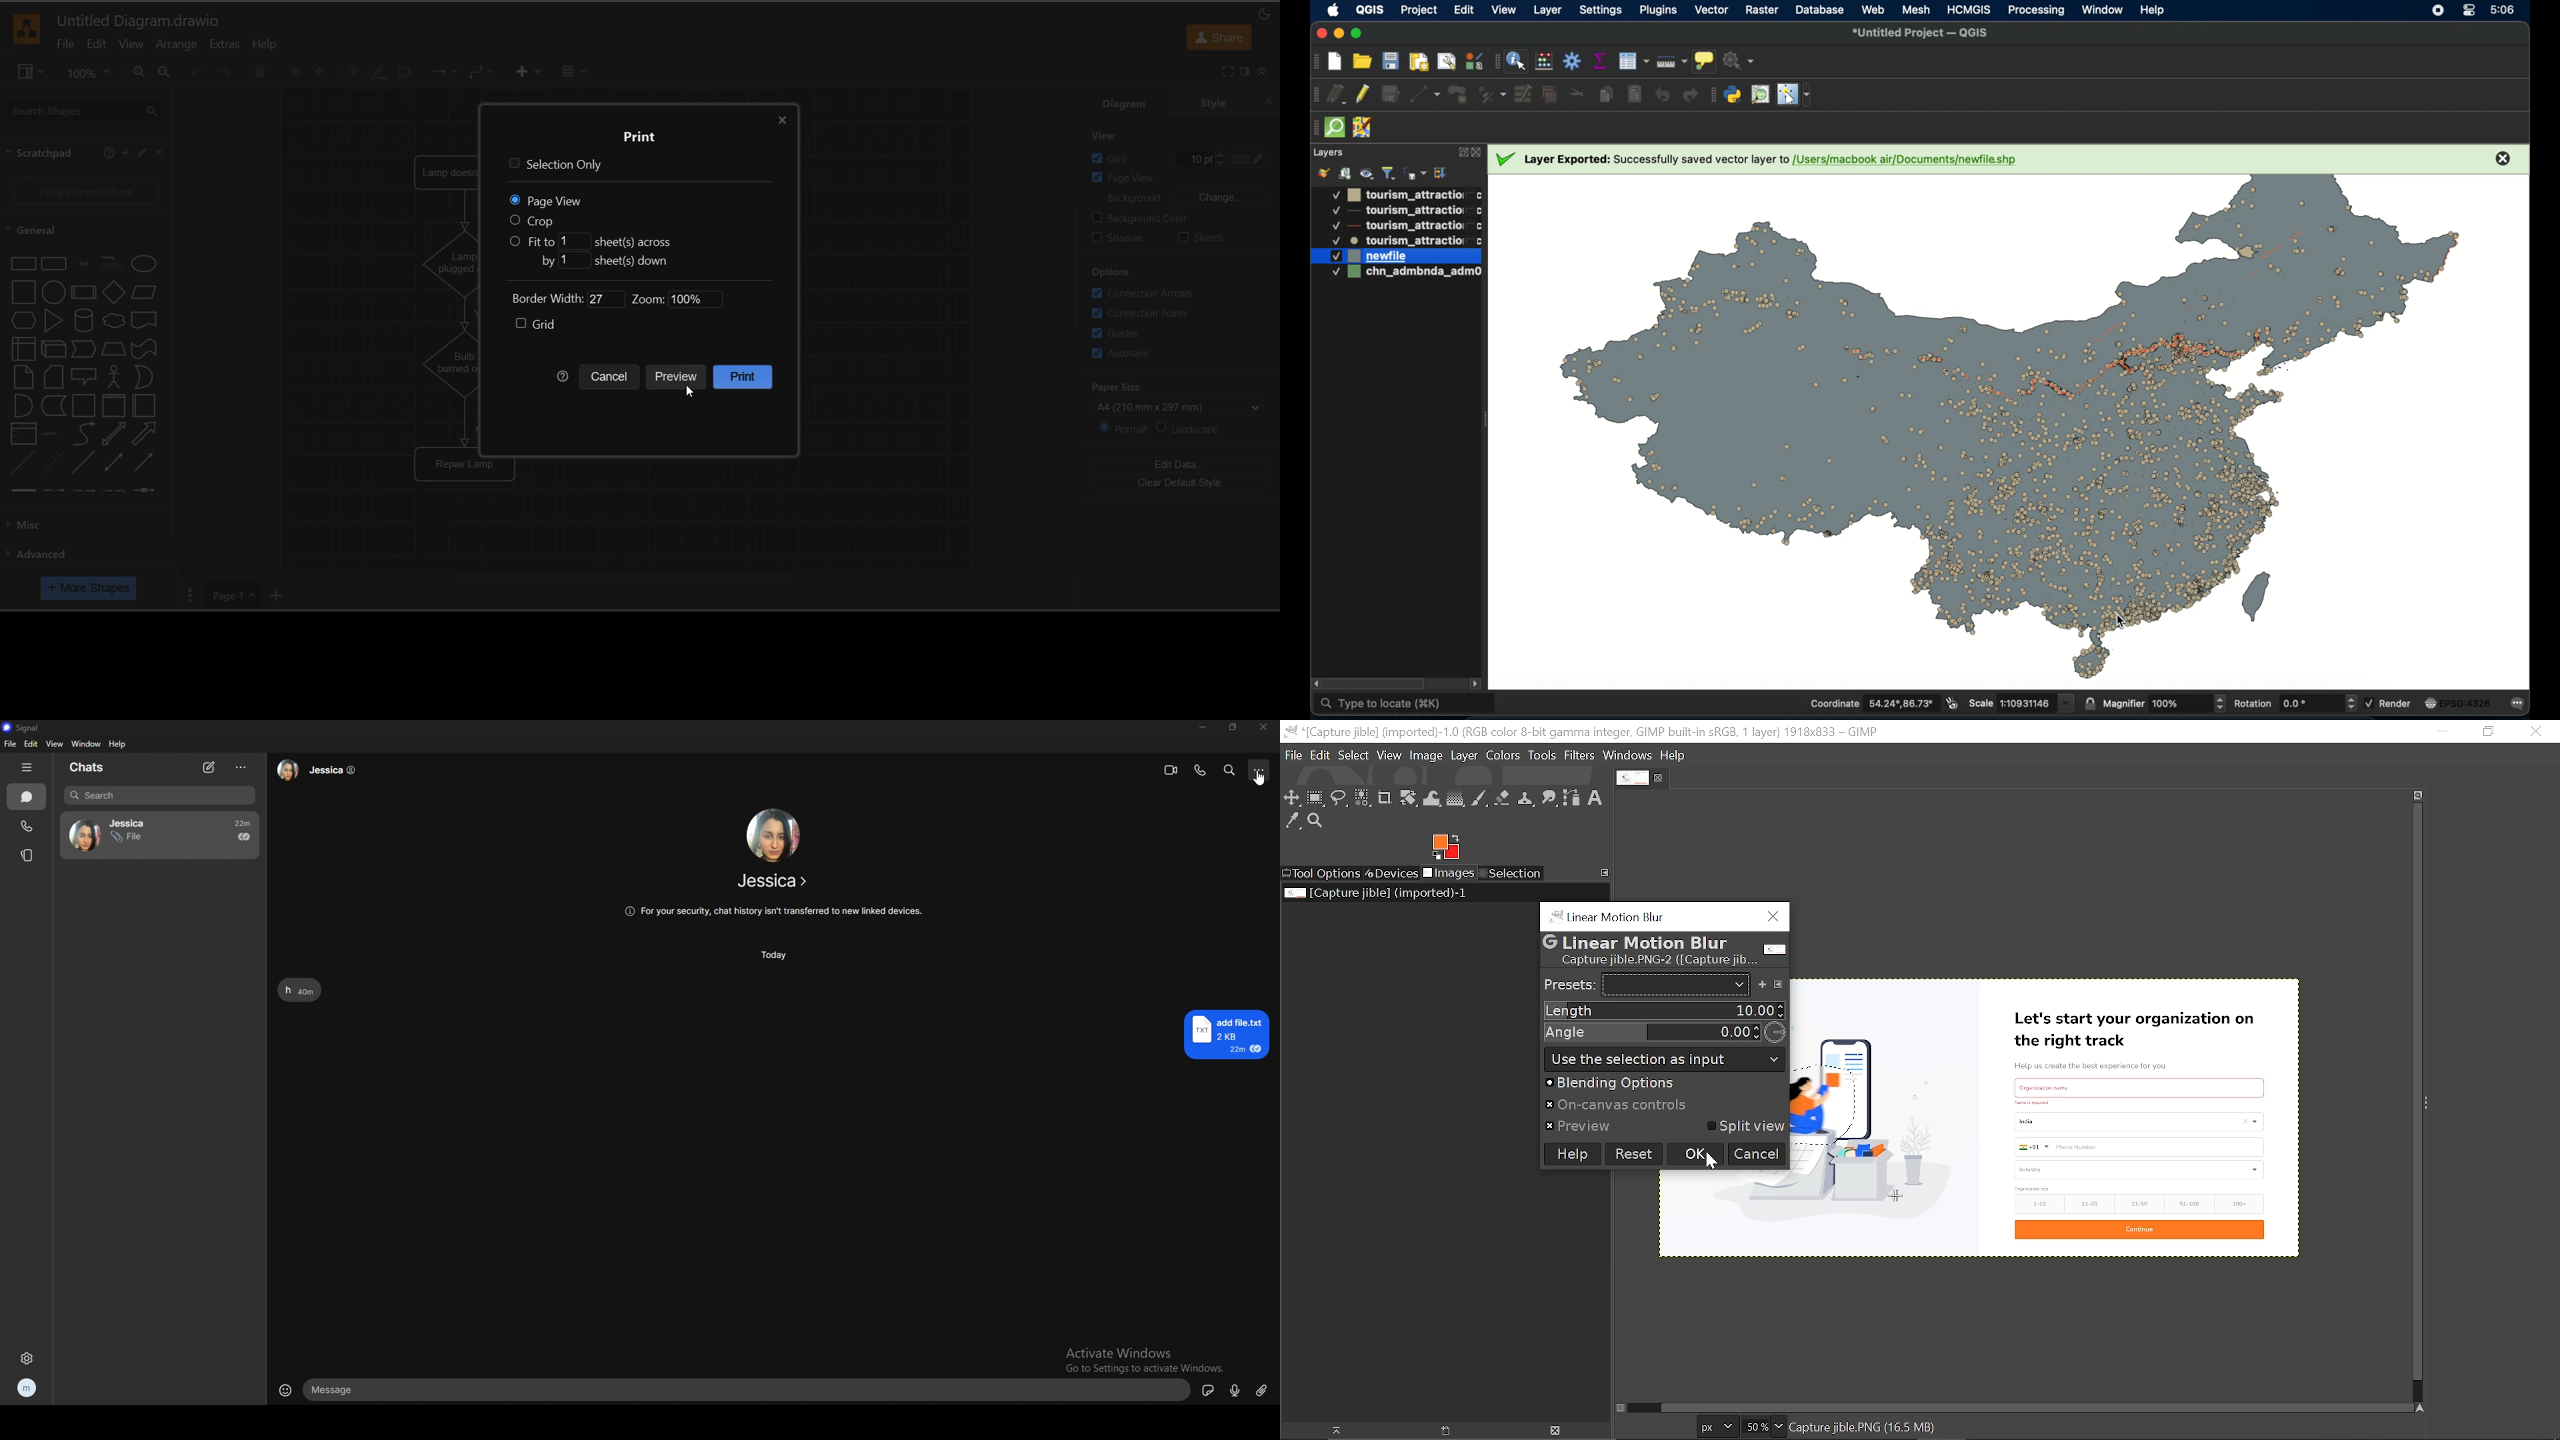 This screenshot has width=2576, height=1456. What do you see at coordinates (61, 45) in the screenshot?
I see `file` at bounding box center [61, 45].